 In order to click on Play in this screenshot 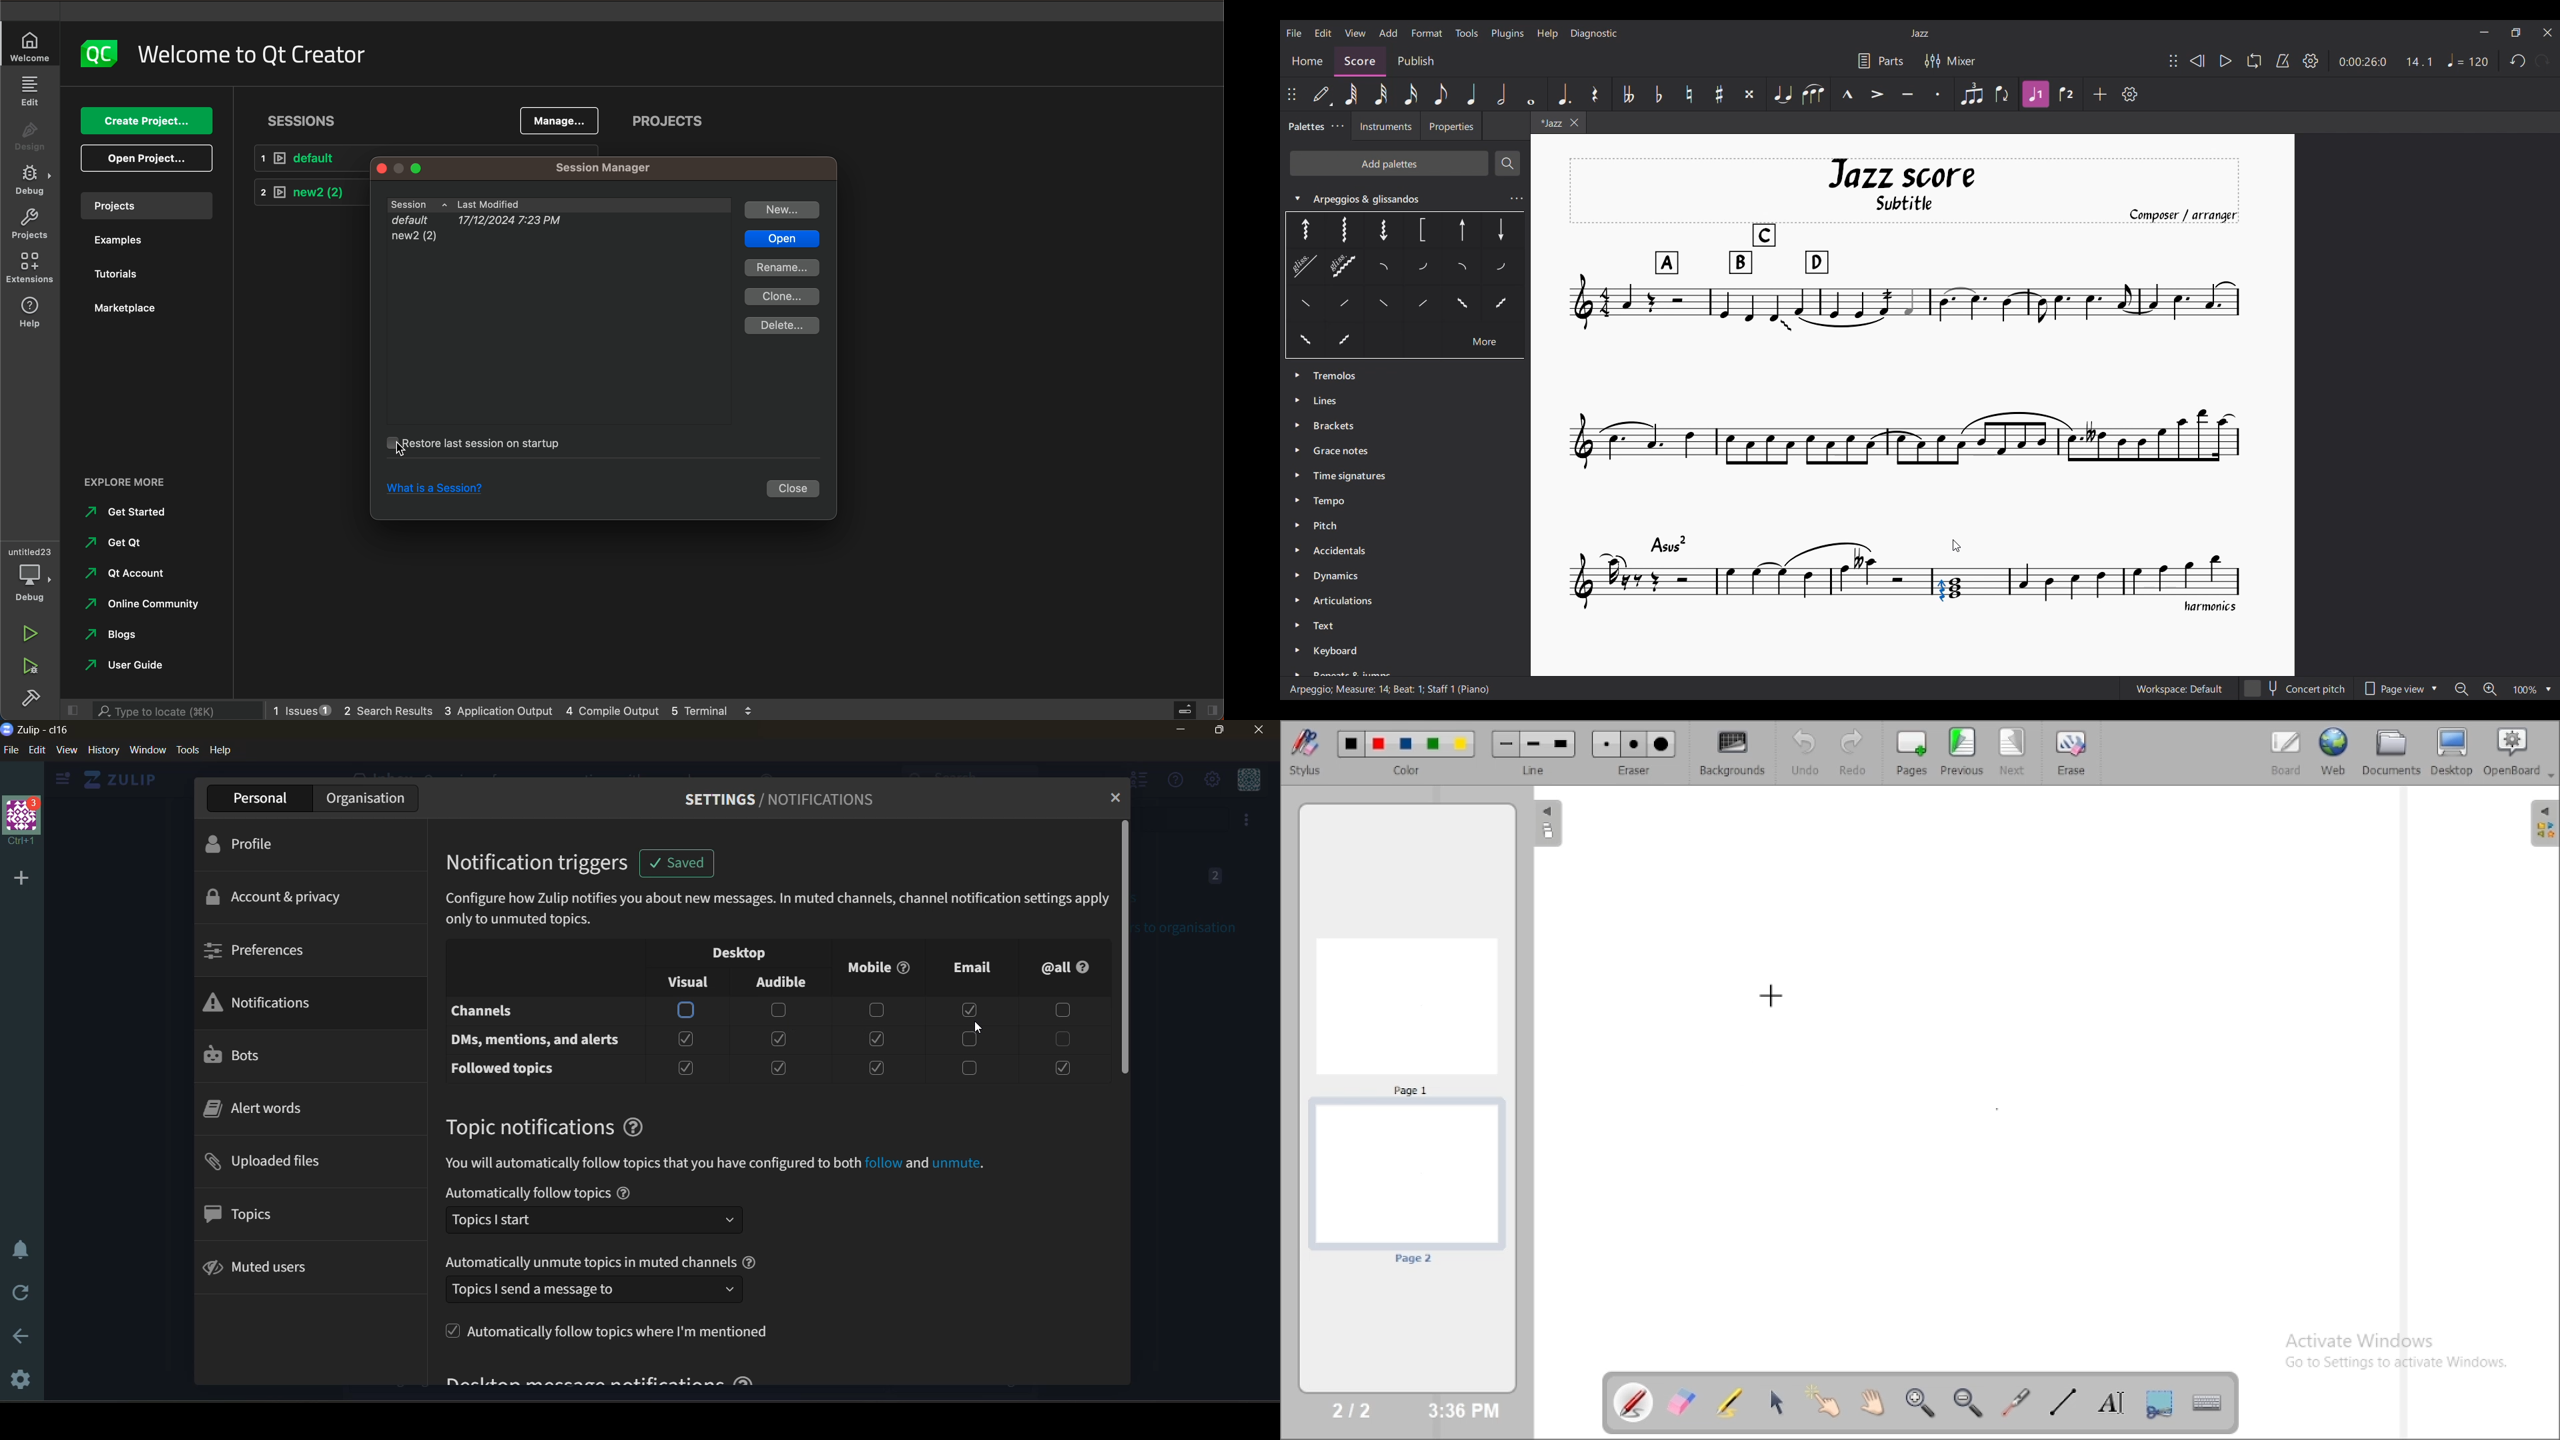, I will do `click(2226, 61)`.